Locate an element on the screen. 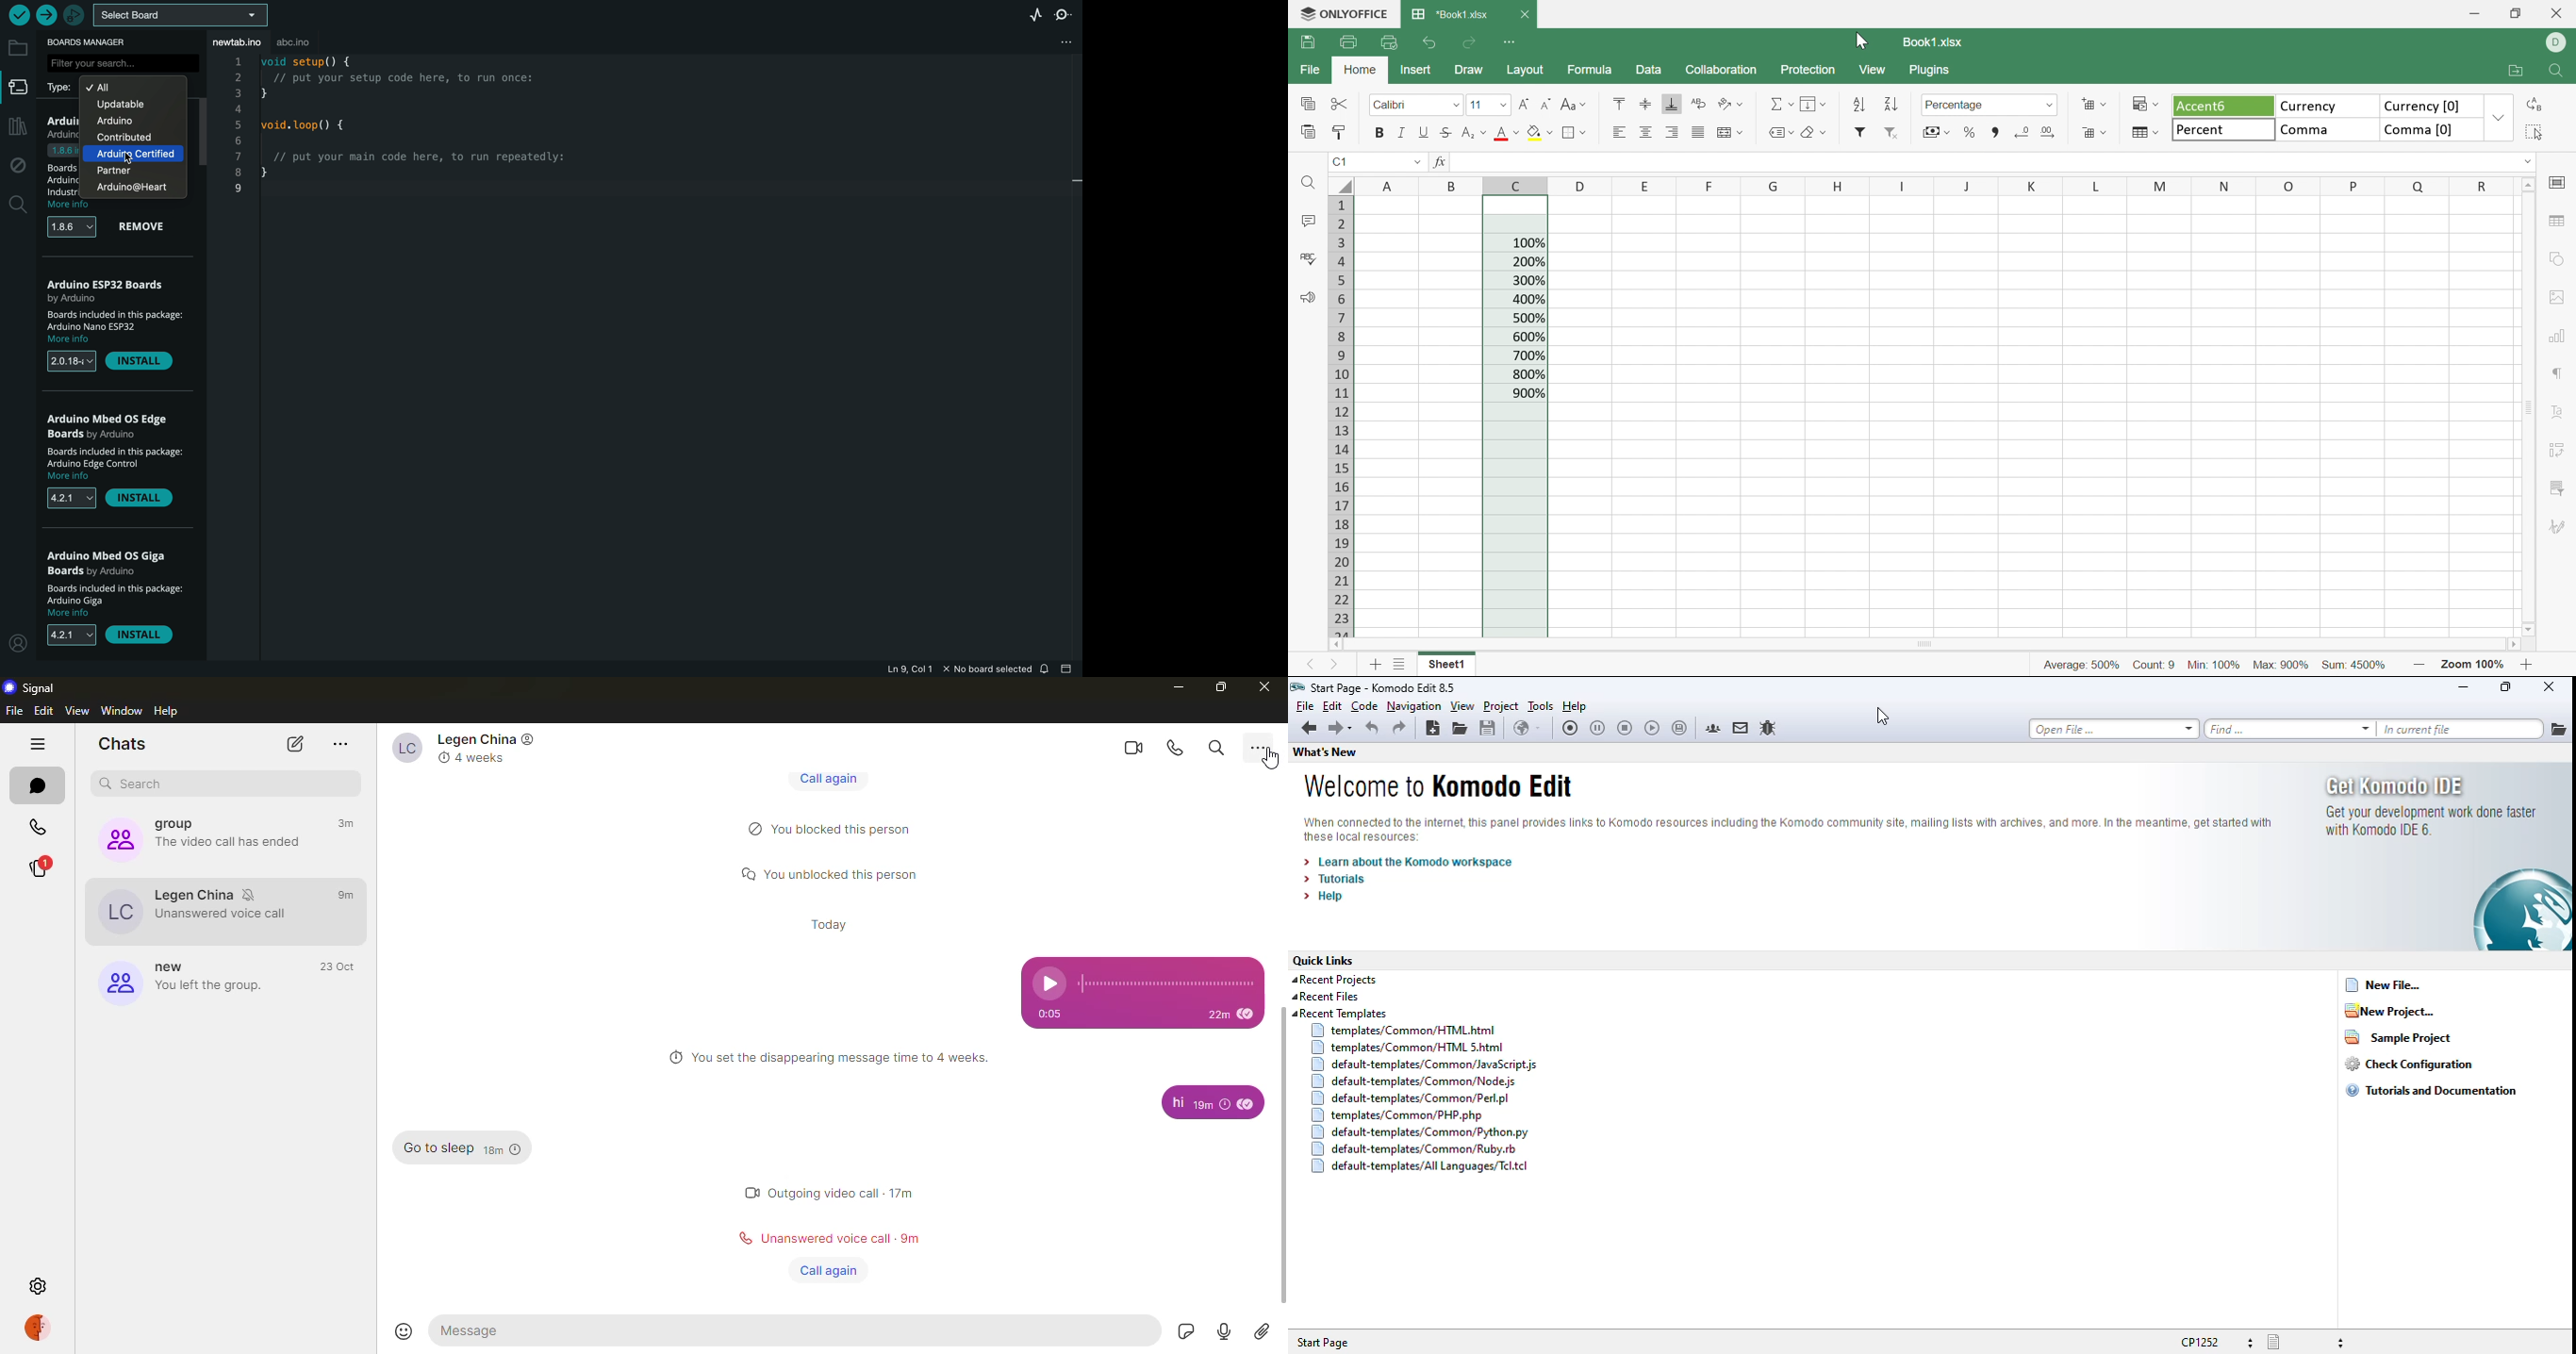 Image resolution: width=2576 pixels, height=1372 pixels. calls is located at coordinates (32, 828).